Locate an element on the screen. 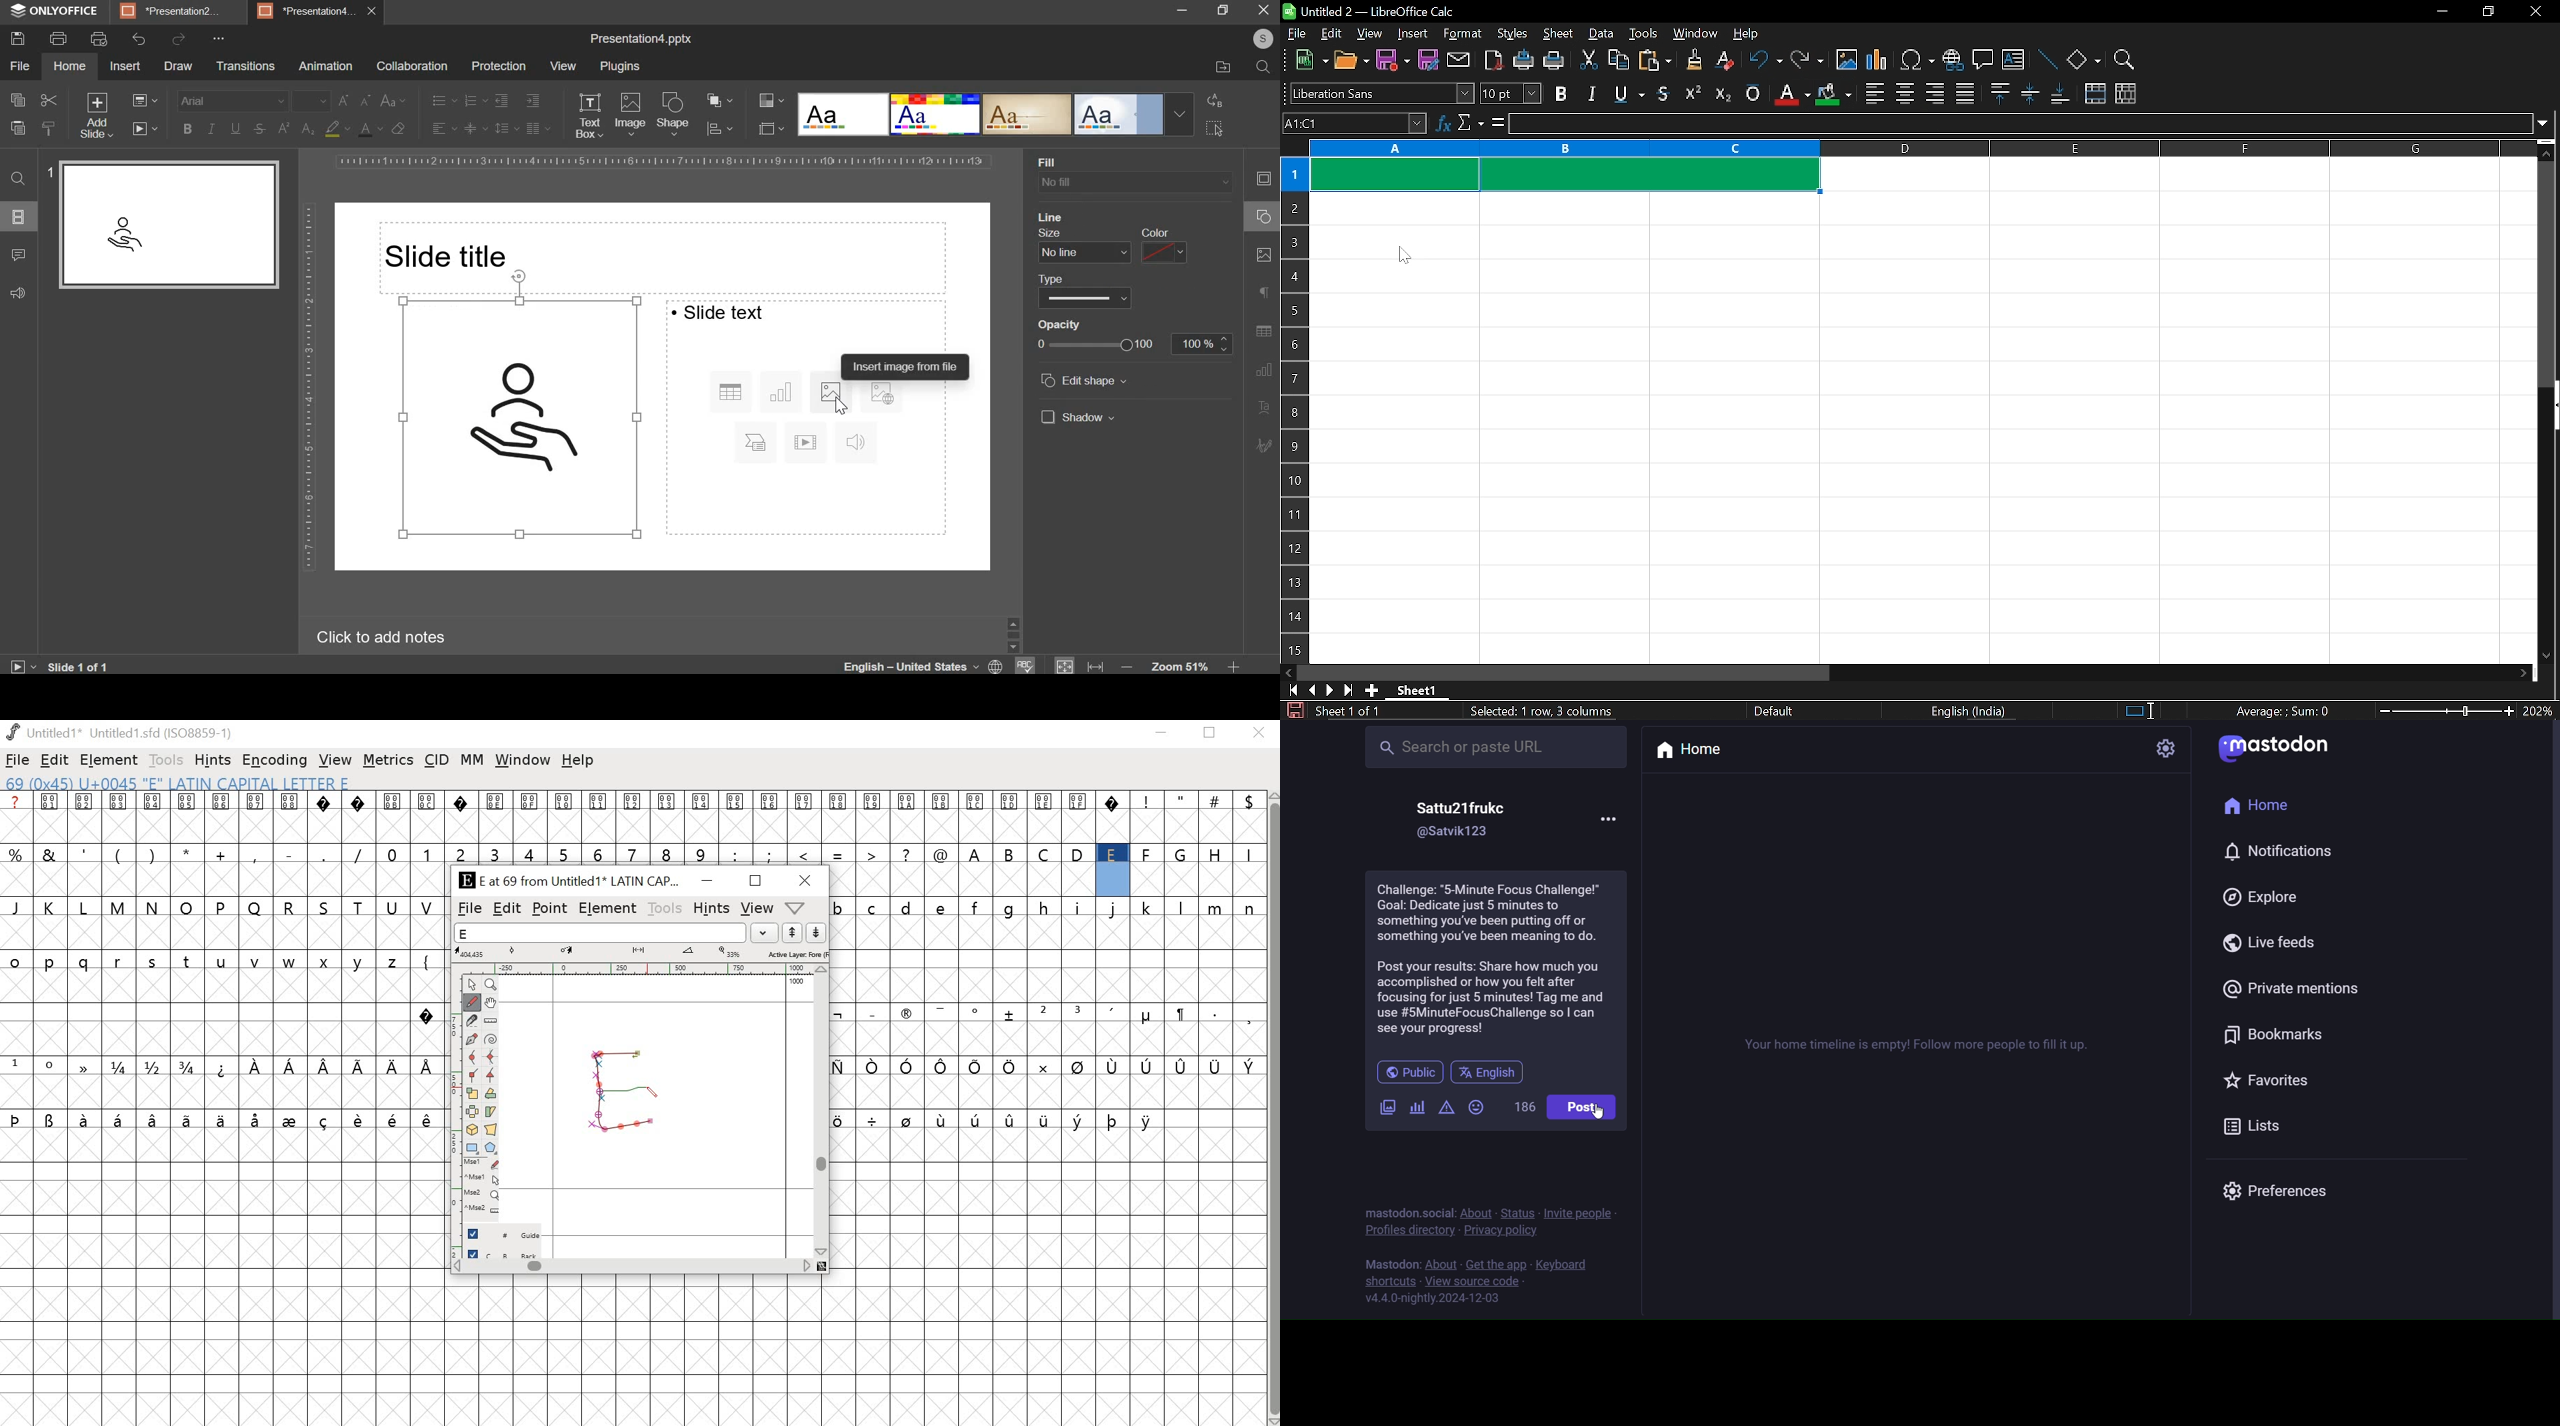  file is located at coordinates (469, 909).